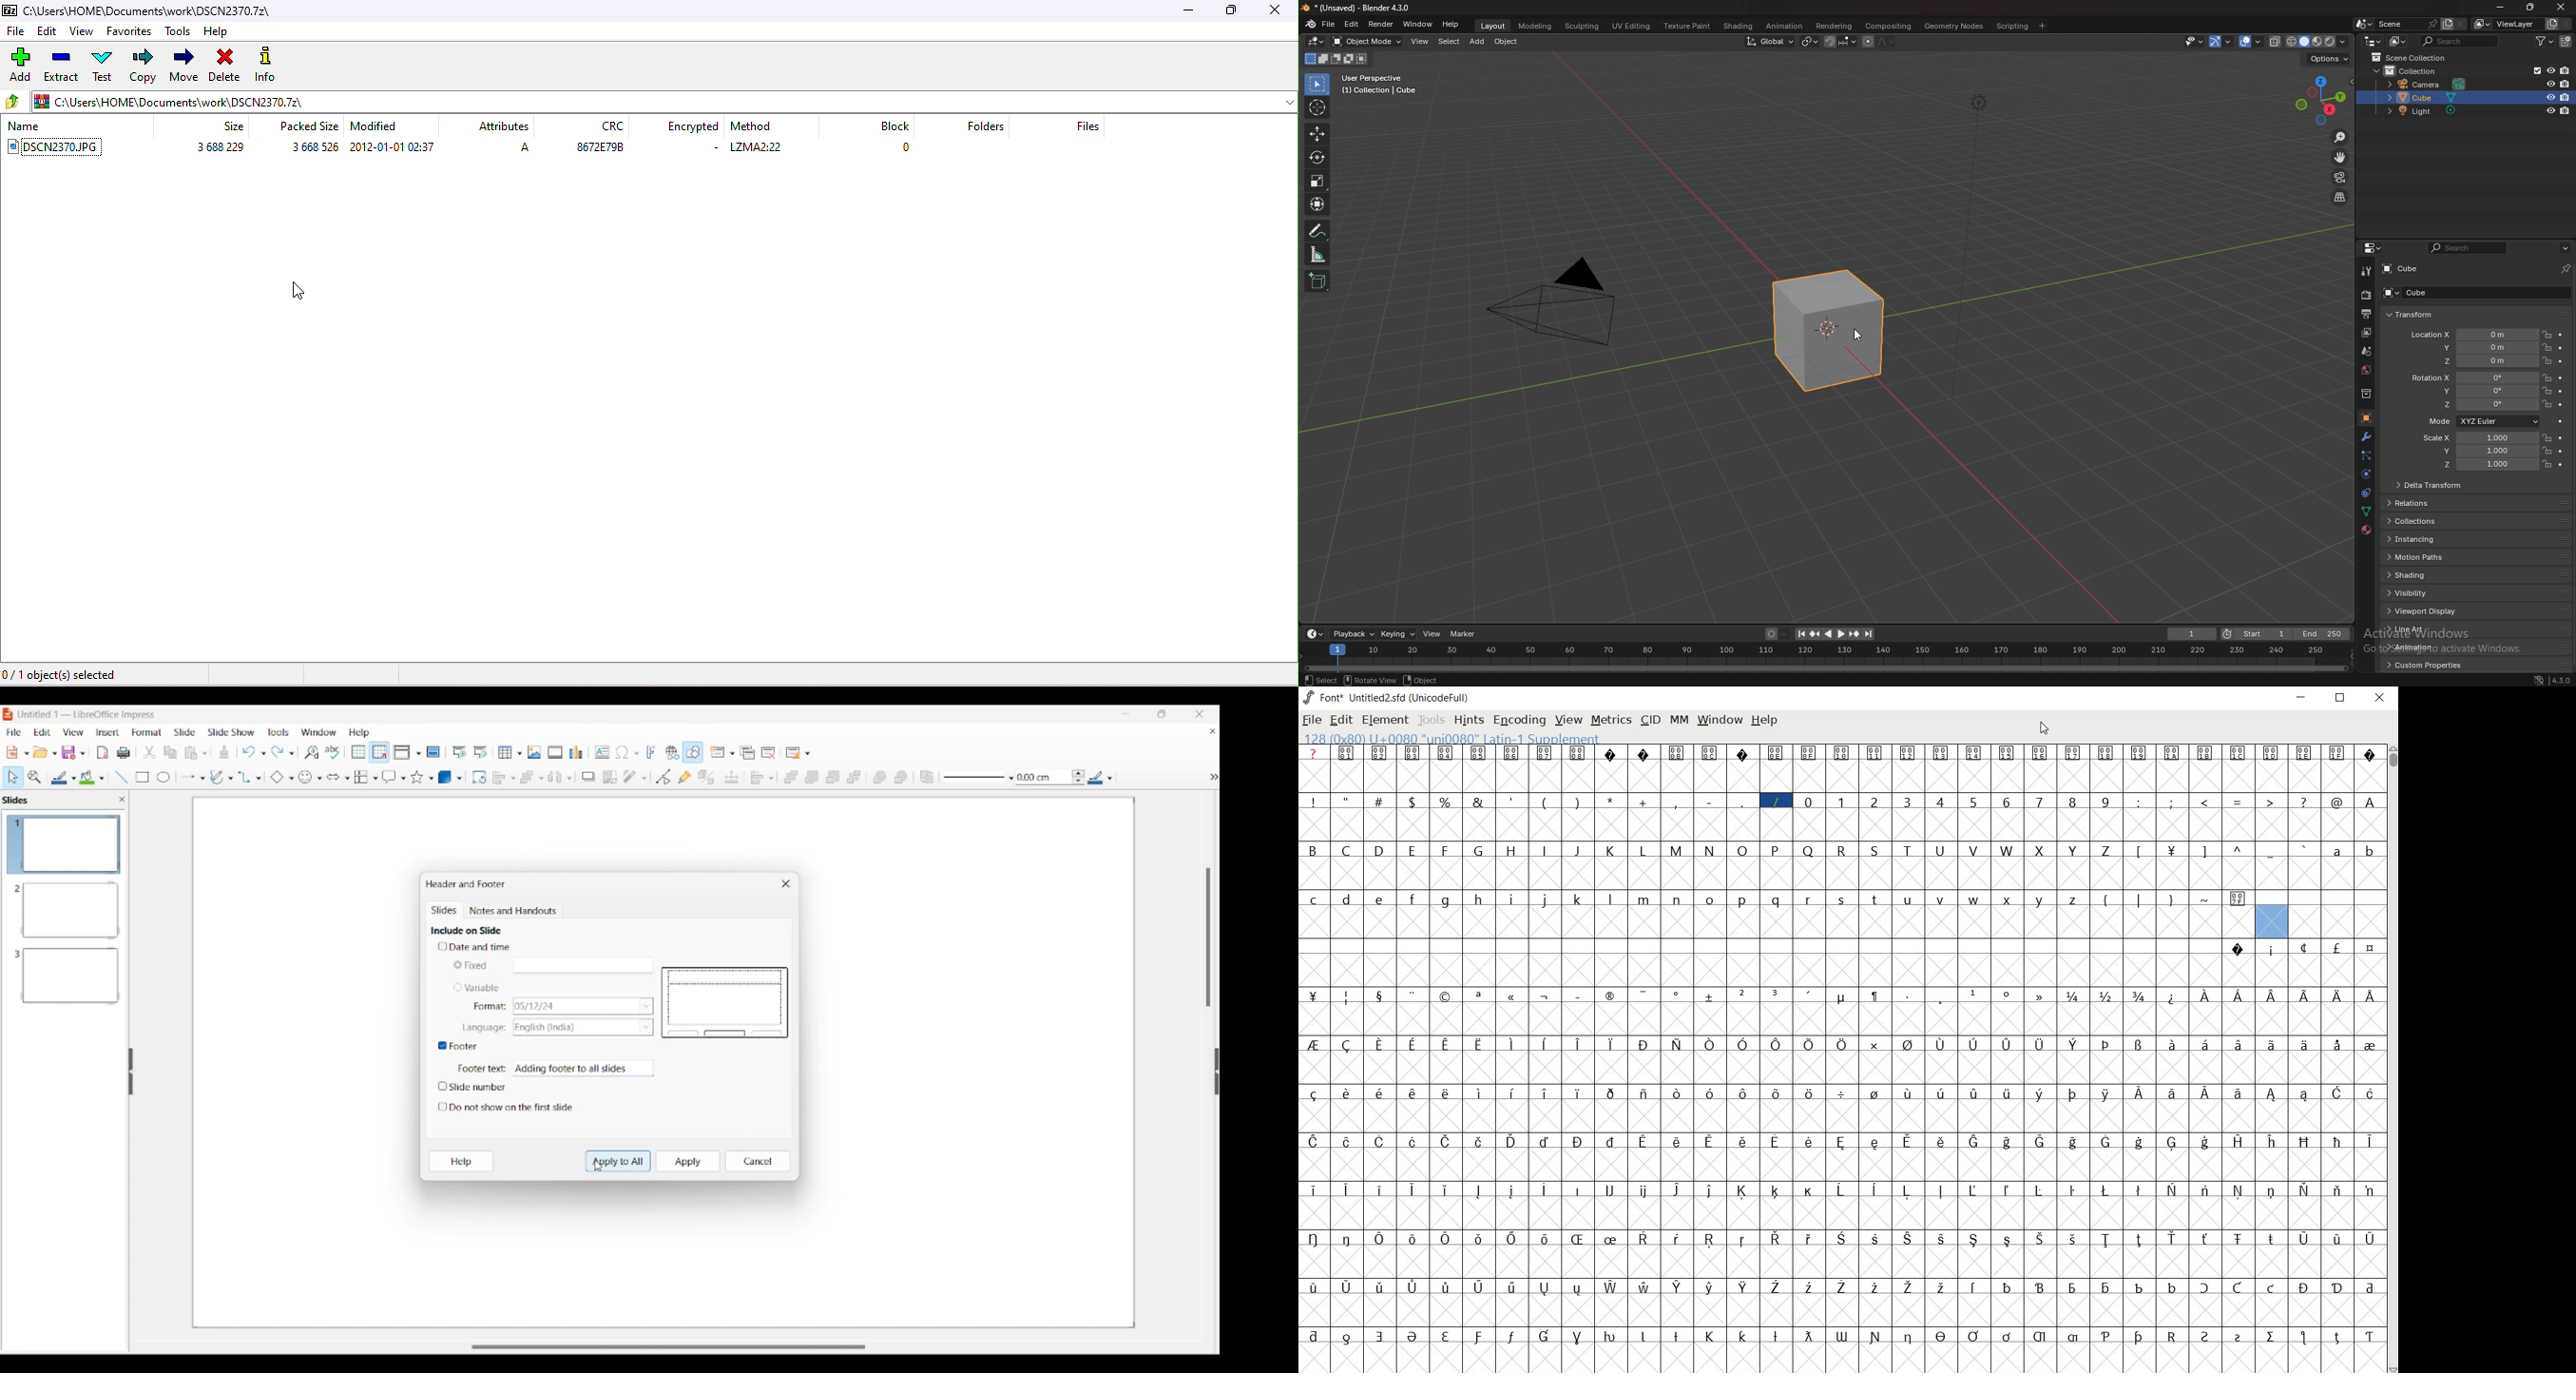 This screenshot has width=2576, height=1400. I want to click on glyph, so click(1611, 1190).